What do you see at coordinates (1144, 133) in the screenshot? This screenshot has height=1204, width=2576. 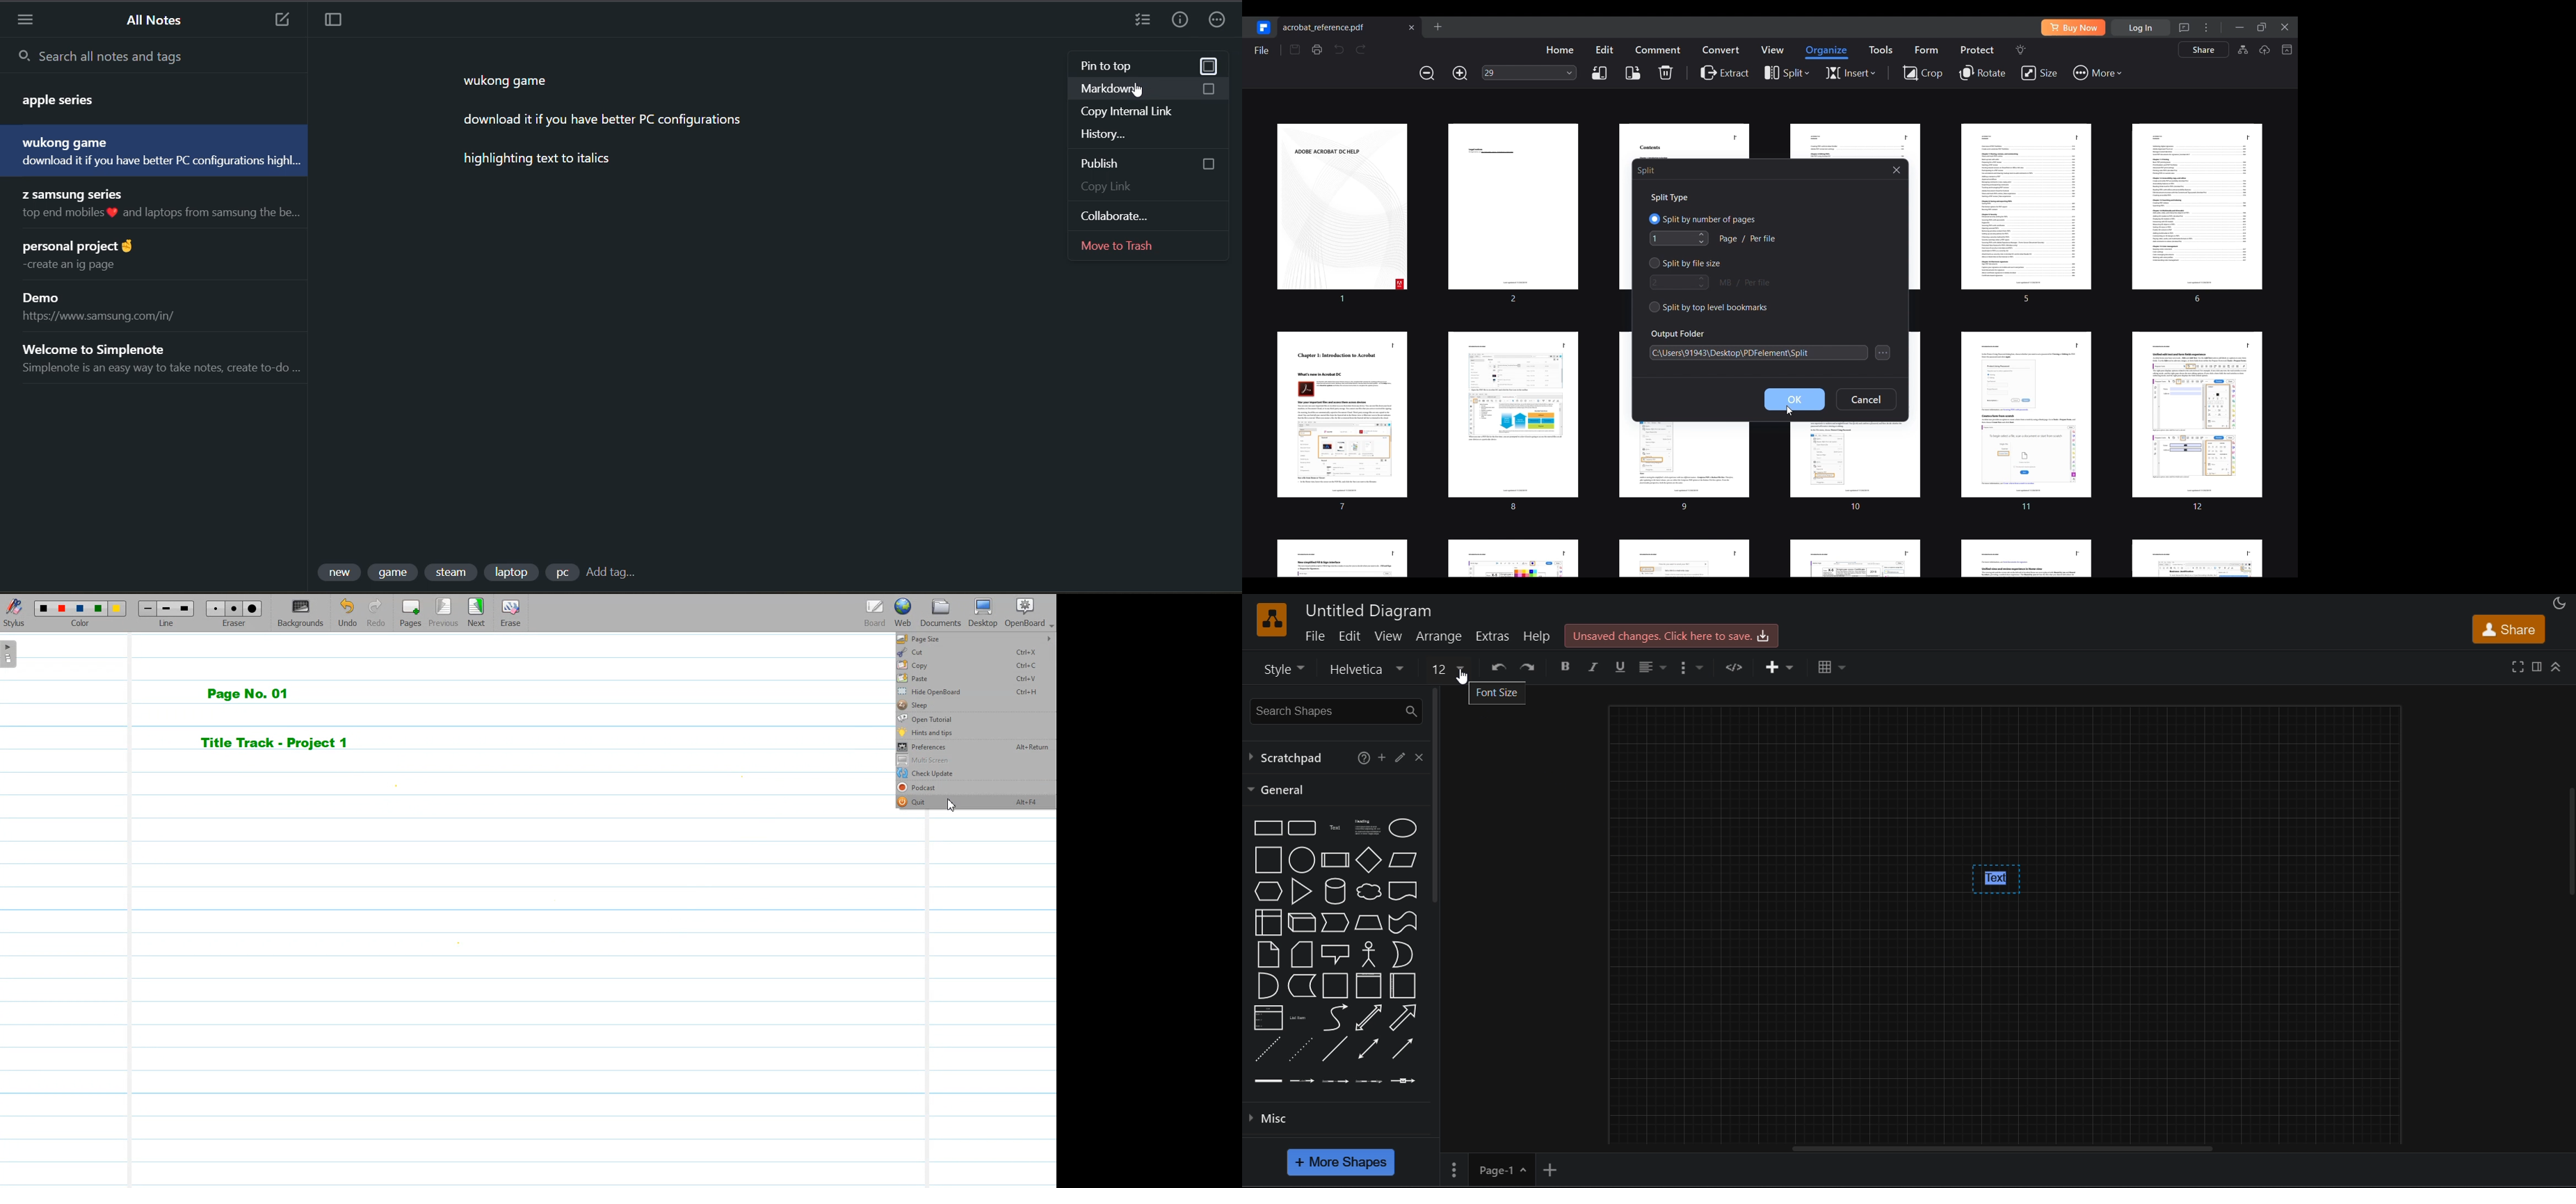 I see `history` at bounding box center [1144, 133].